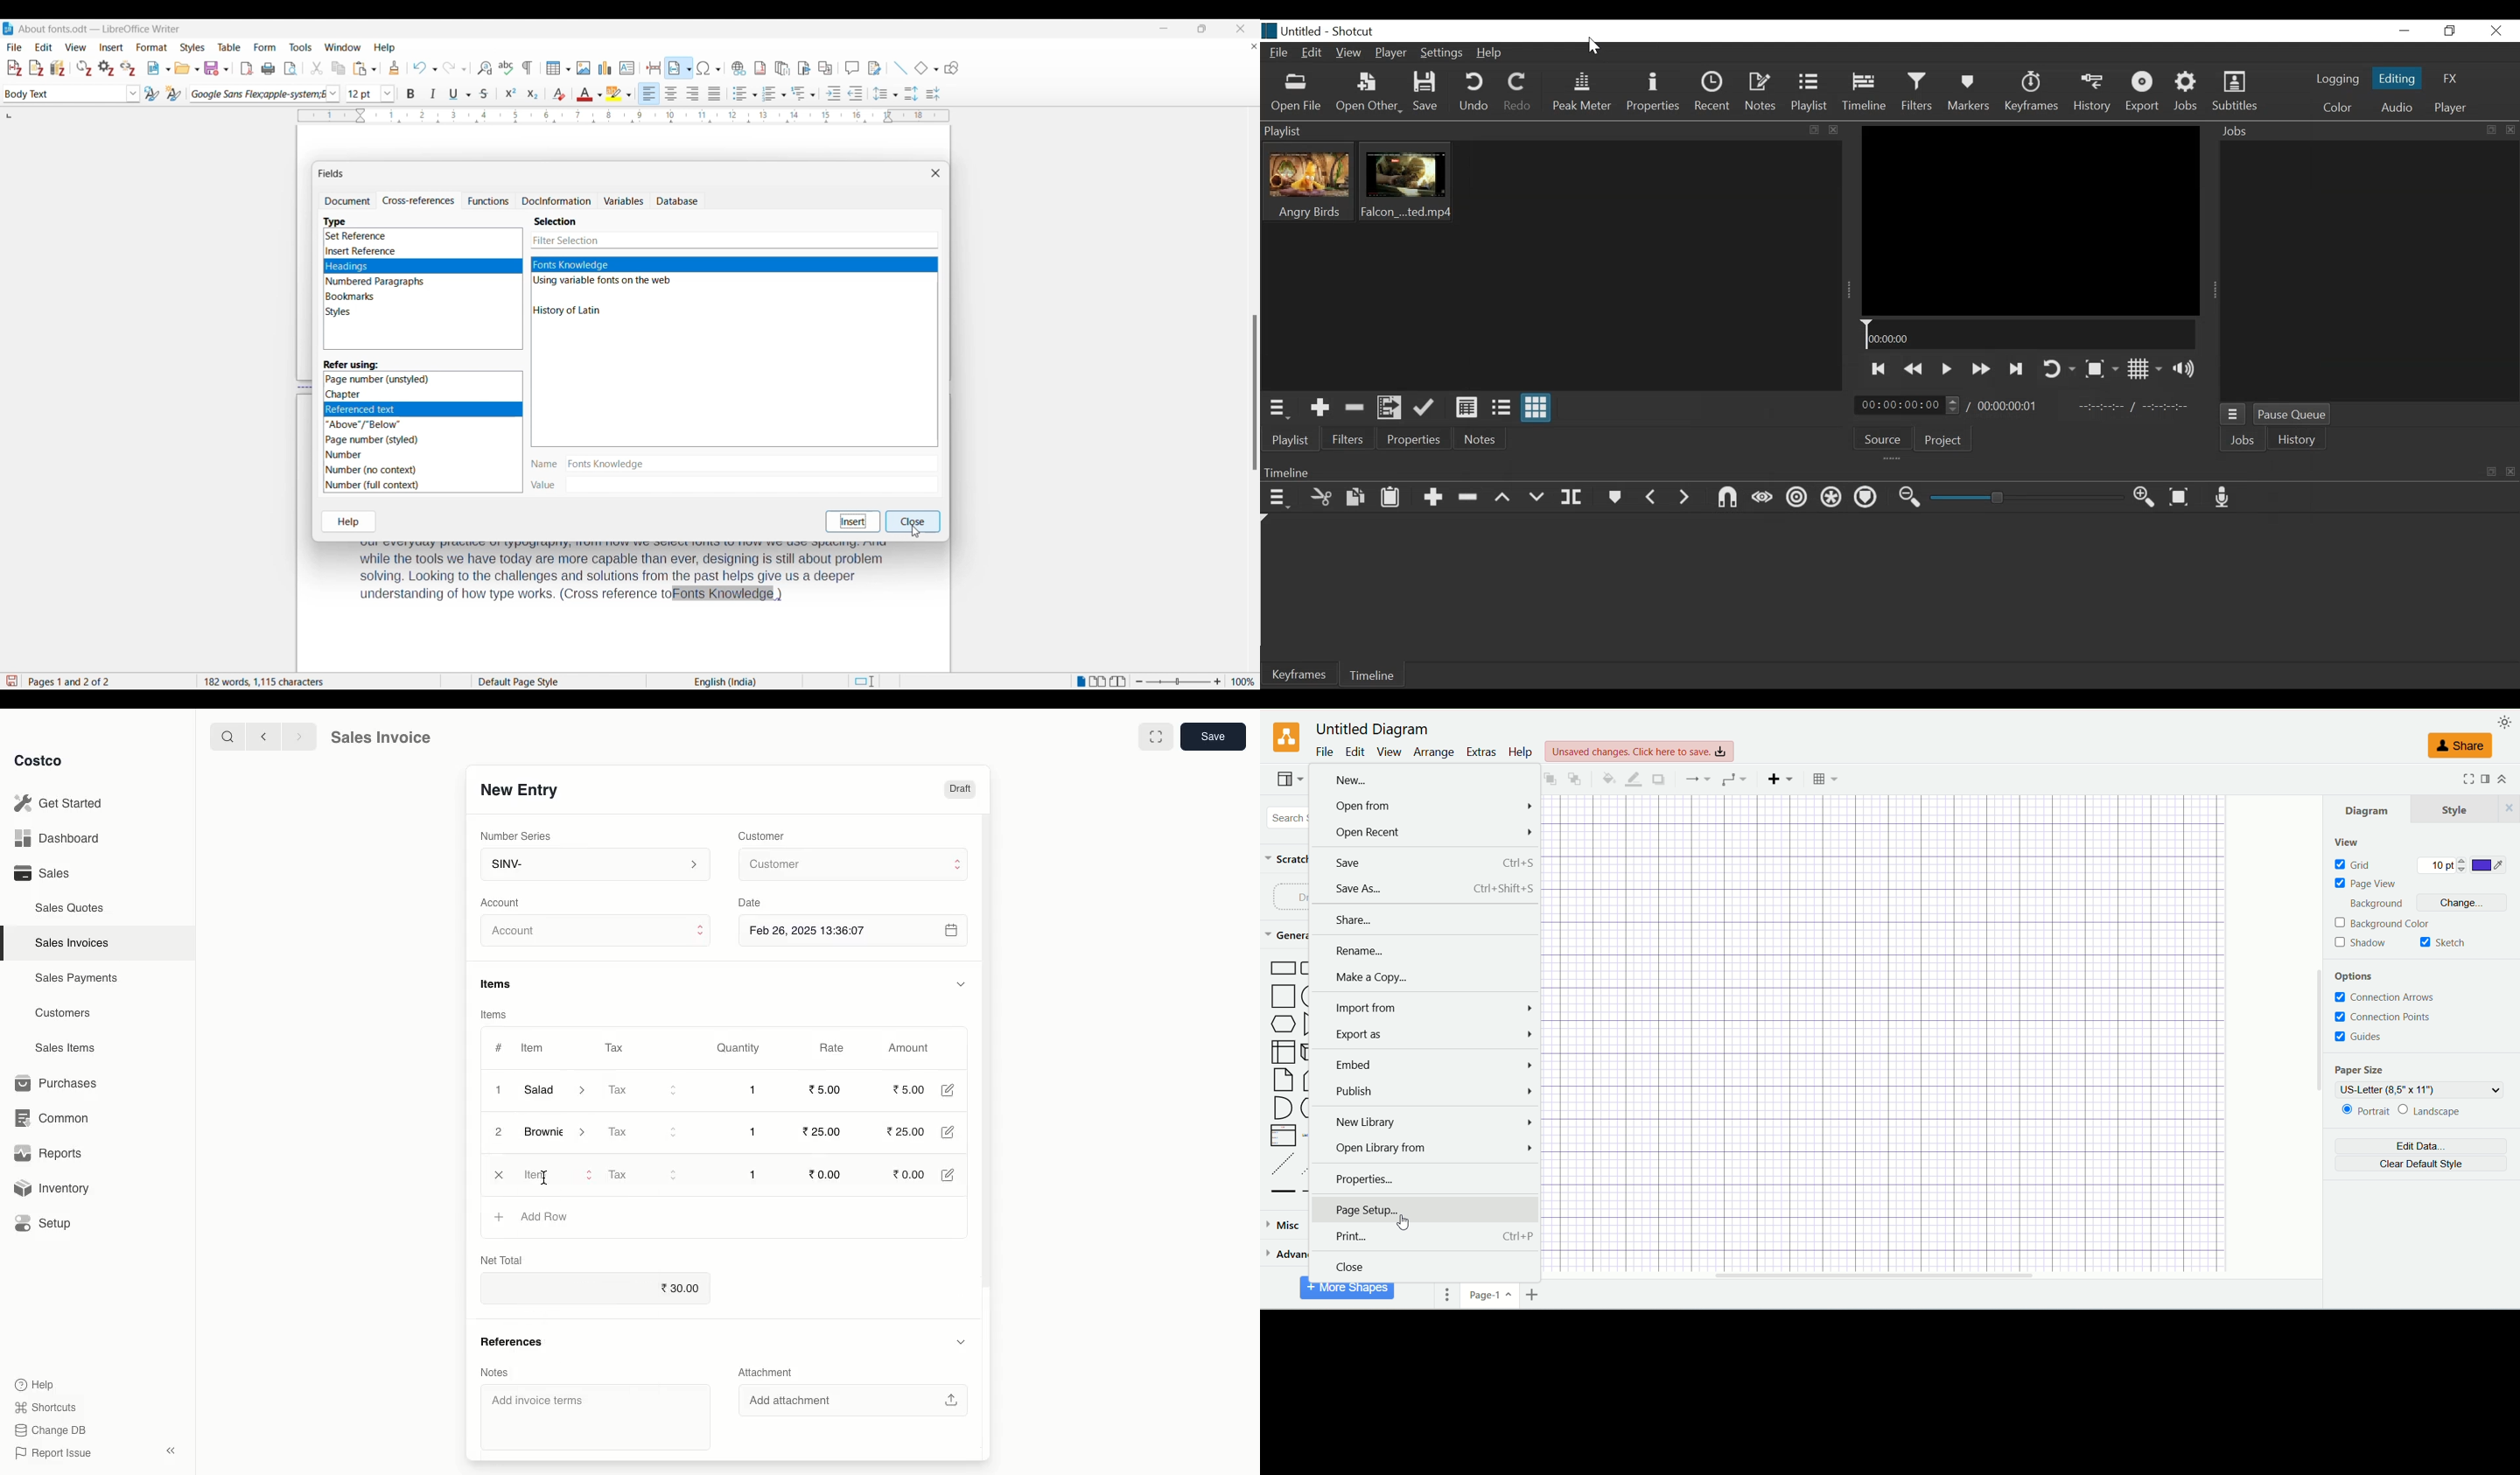 This screenshot has width=2520, height=1484. What do you see at coordinates (459, 94) in the screenshot?
I see `Underline options` at bounding box center [459, 94].